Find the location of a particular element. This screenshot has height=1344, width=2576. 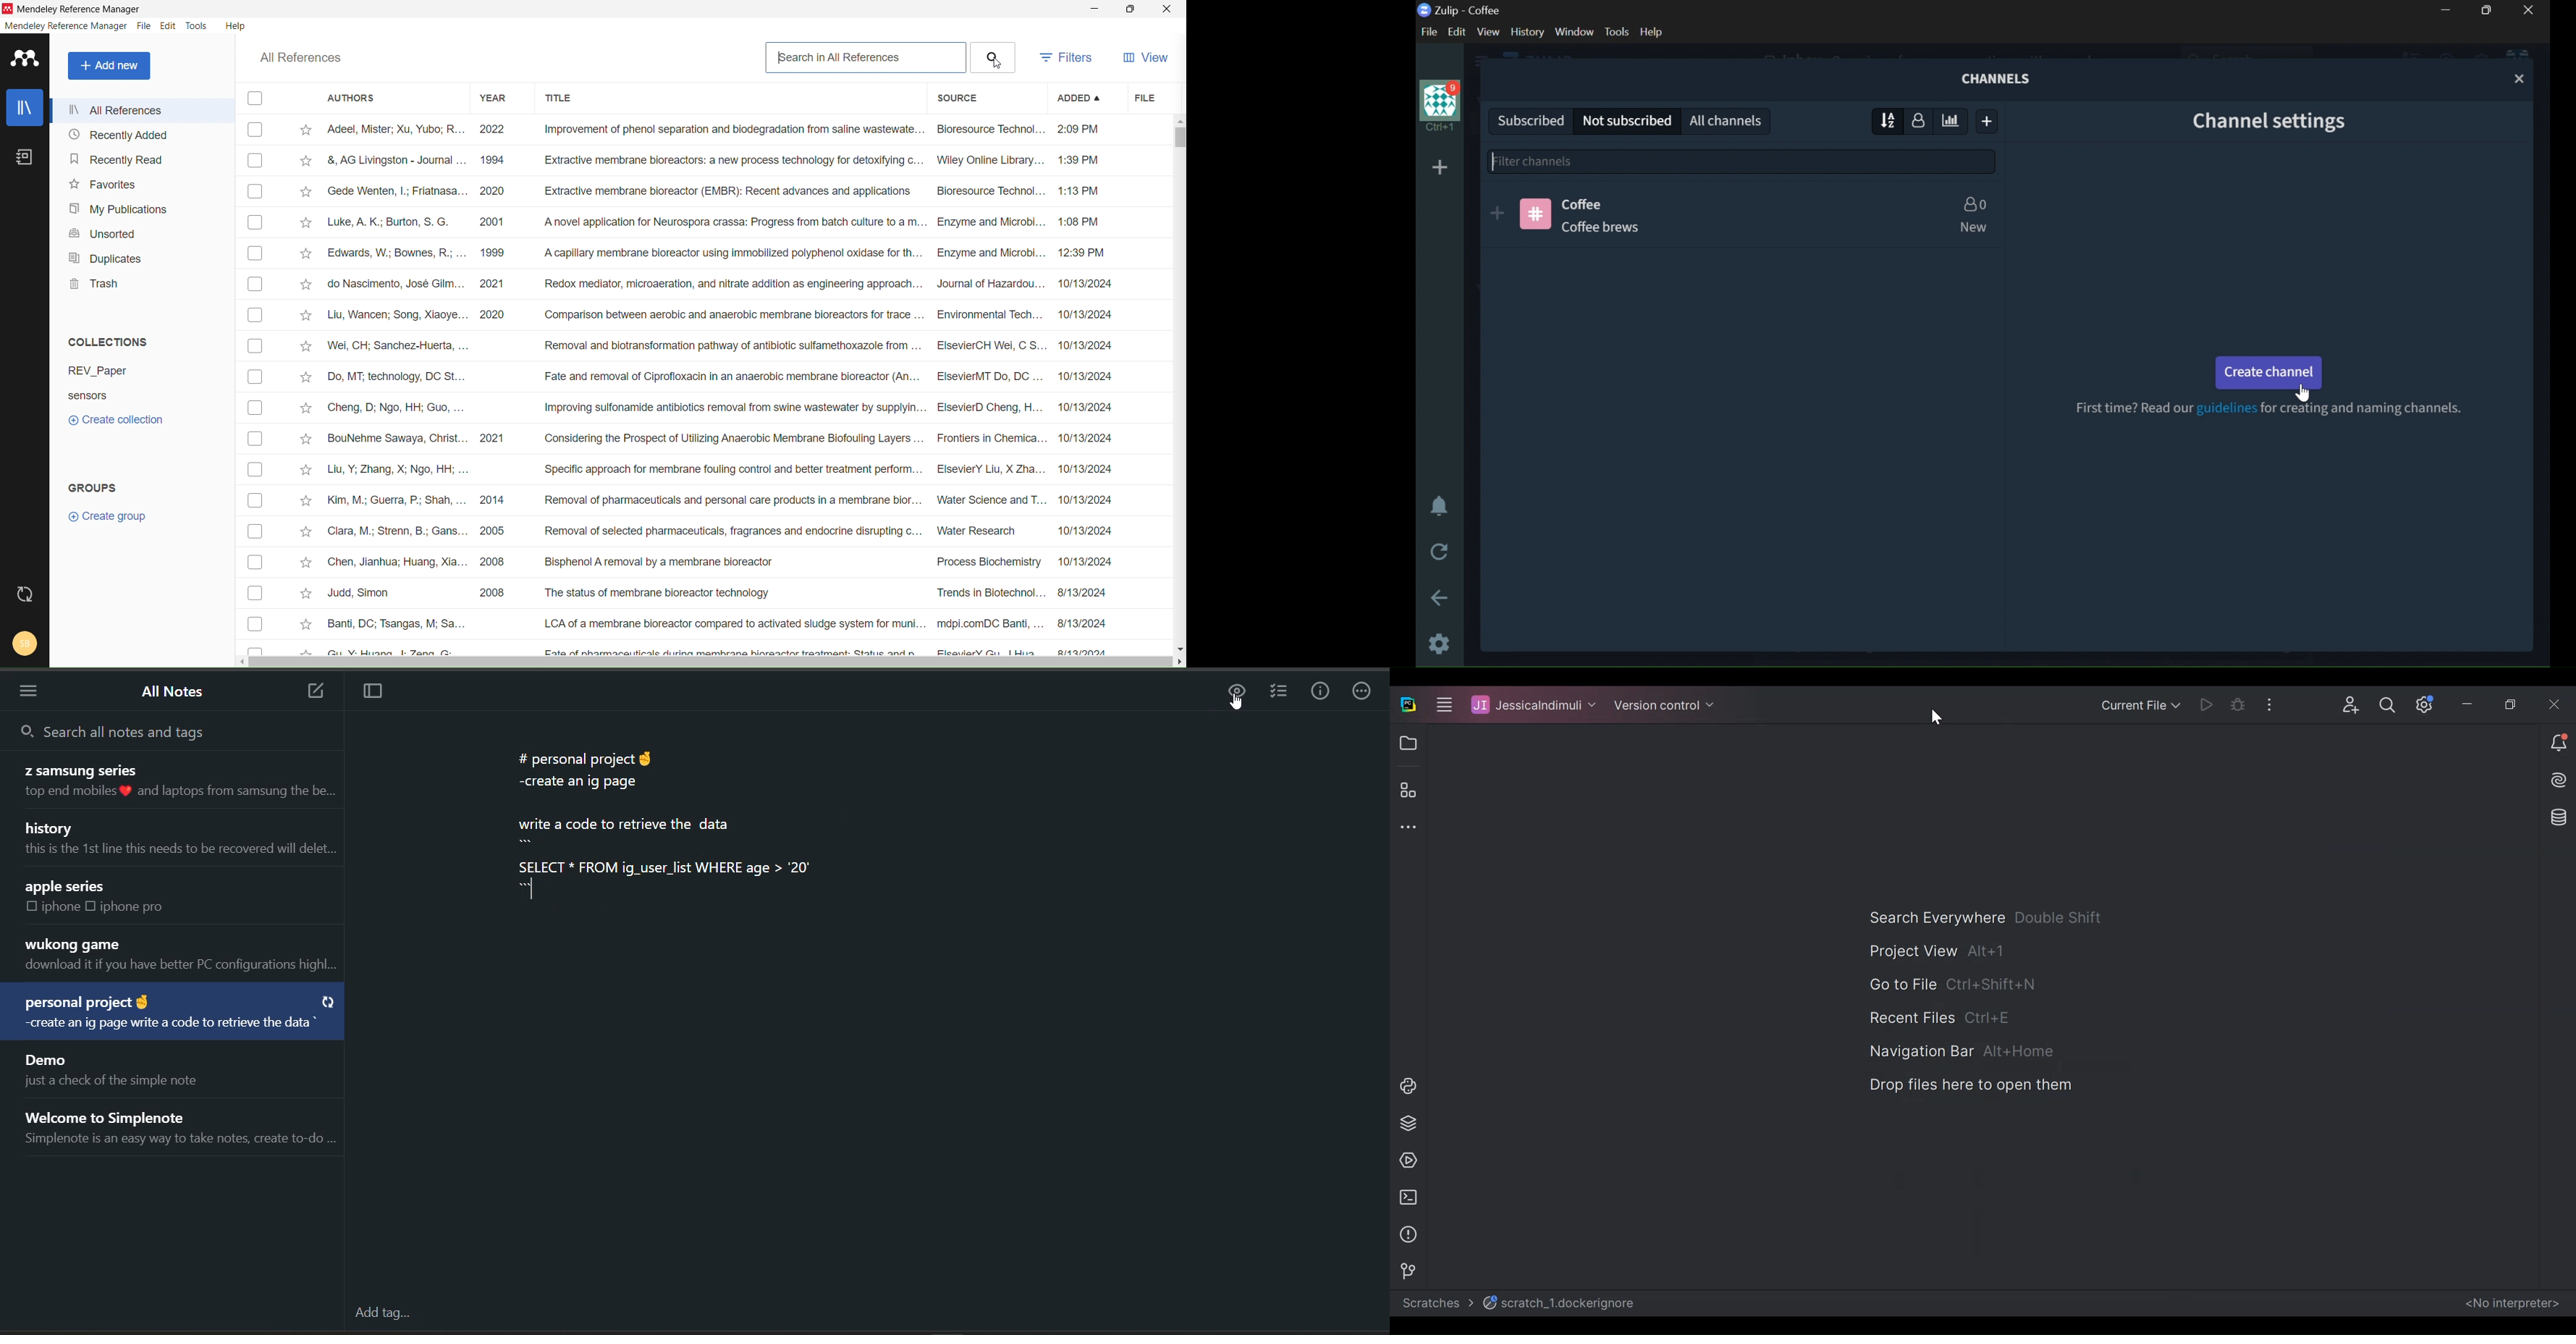

close is located at coordinates (1167, 9).